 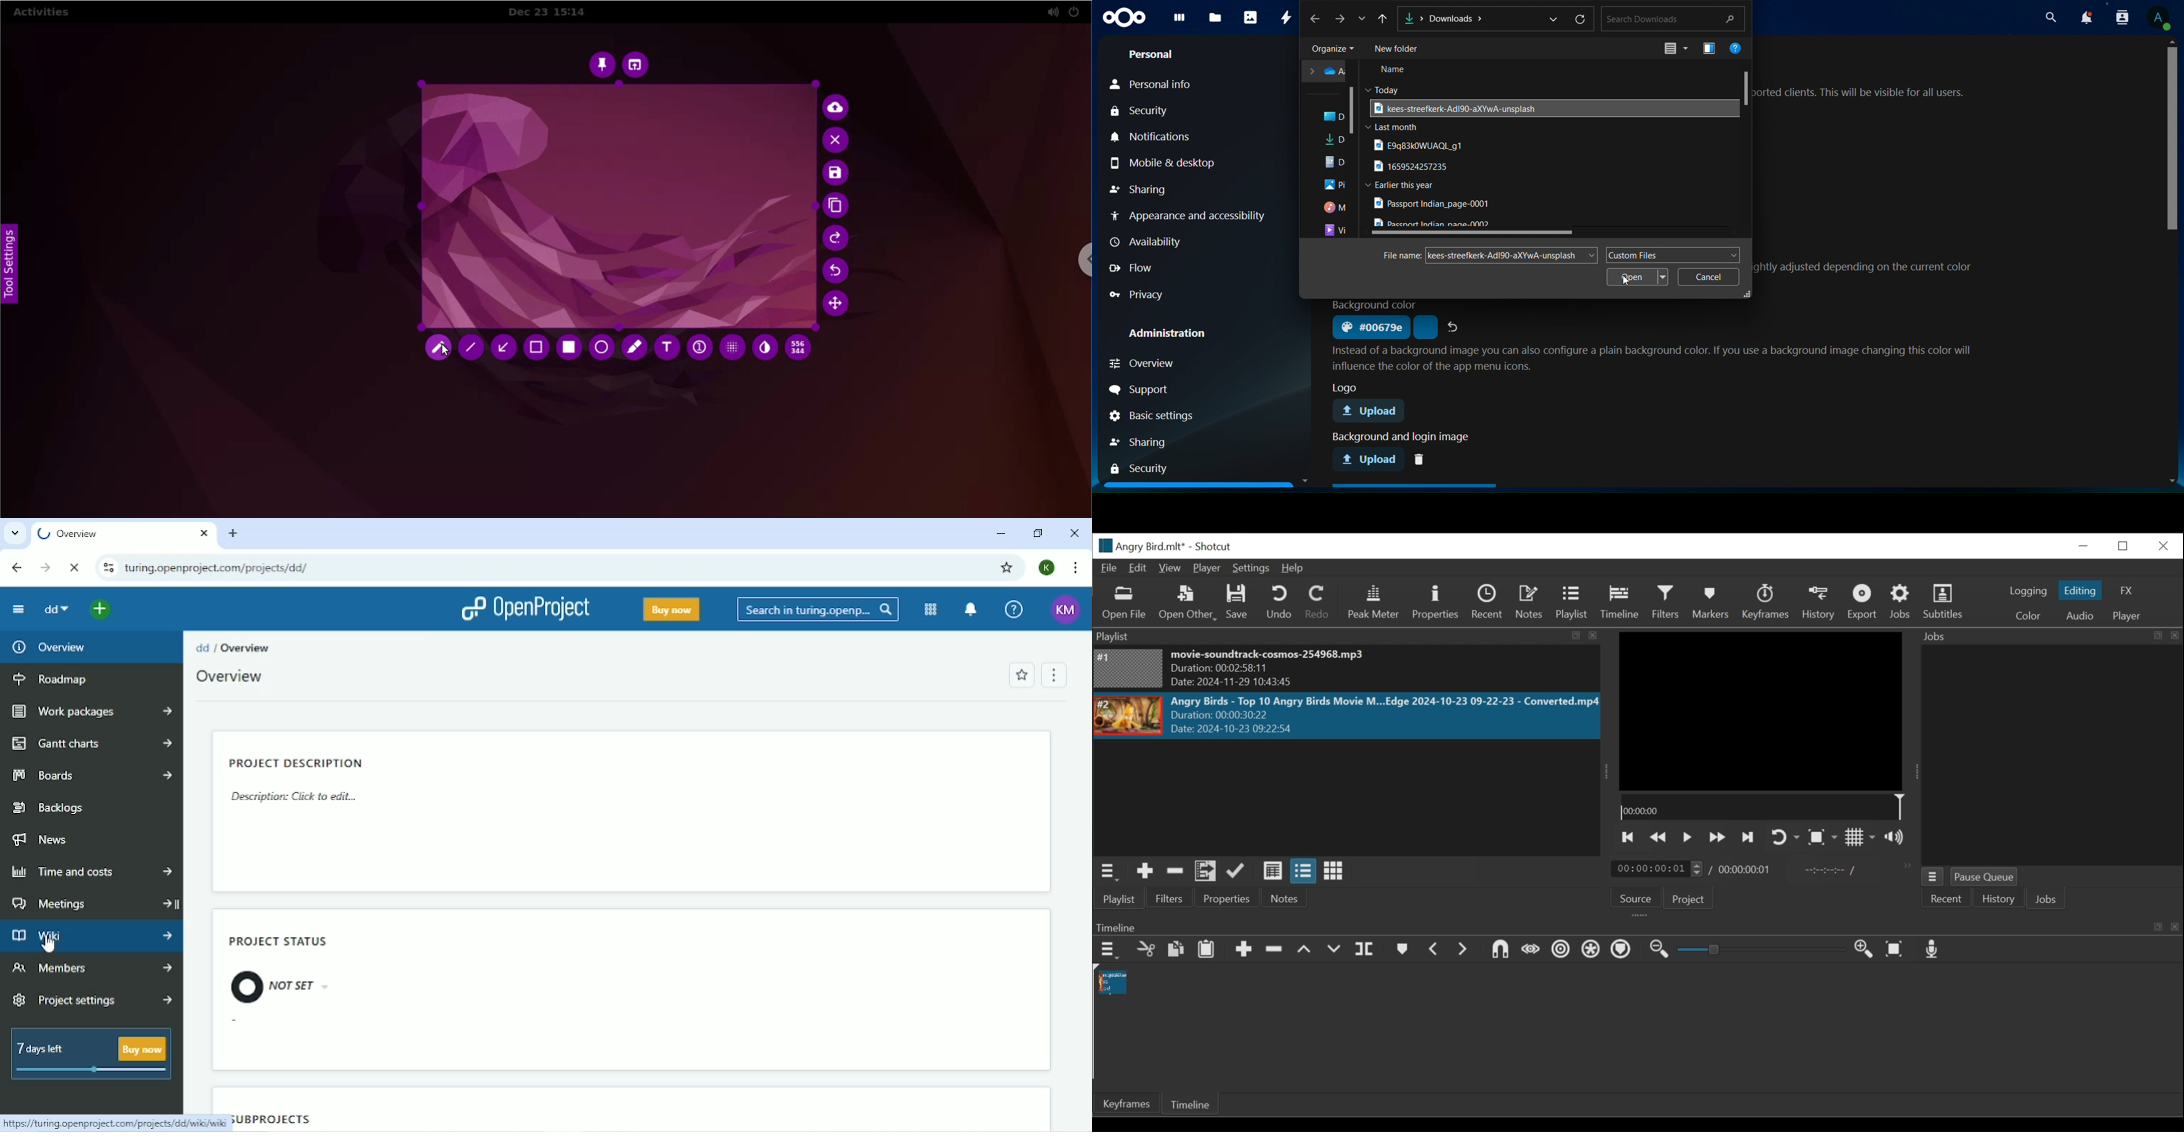 What do you see at coordinates (1144, 469) in the screenshot?
I see `security` at bounding box center [1144, 469].